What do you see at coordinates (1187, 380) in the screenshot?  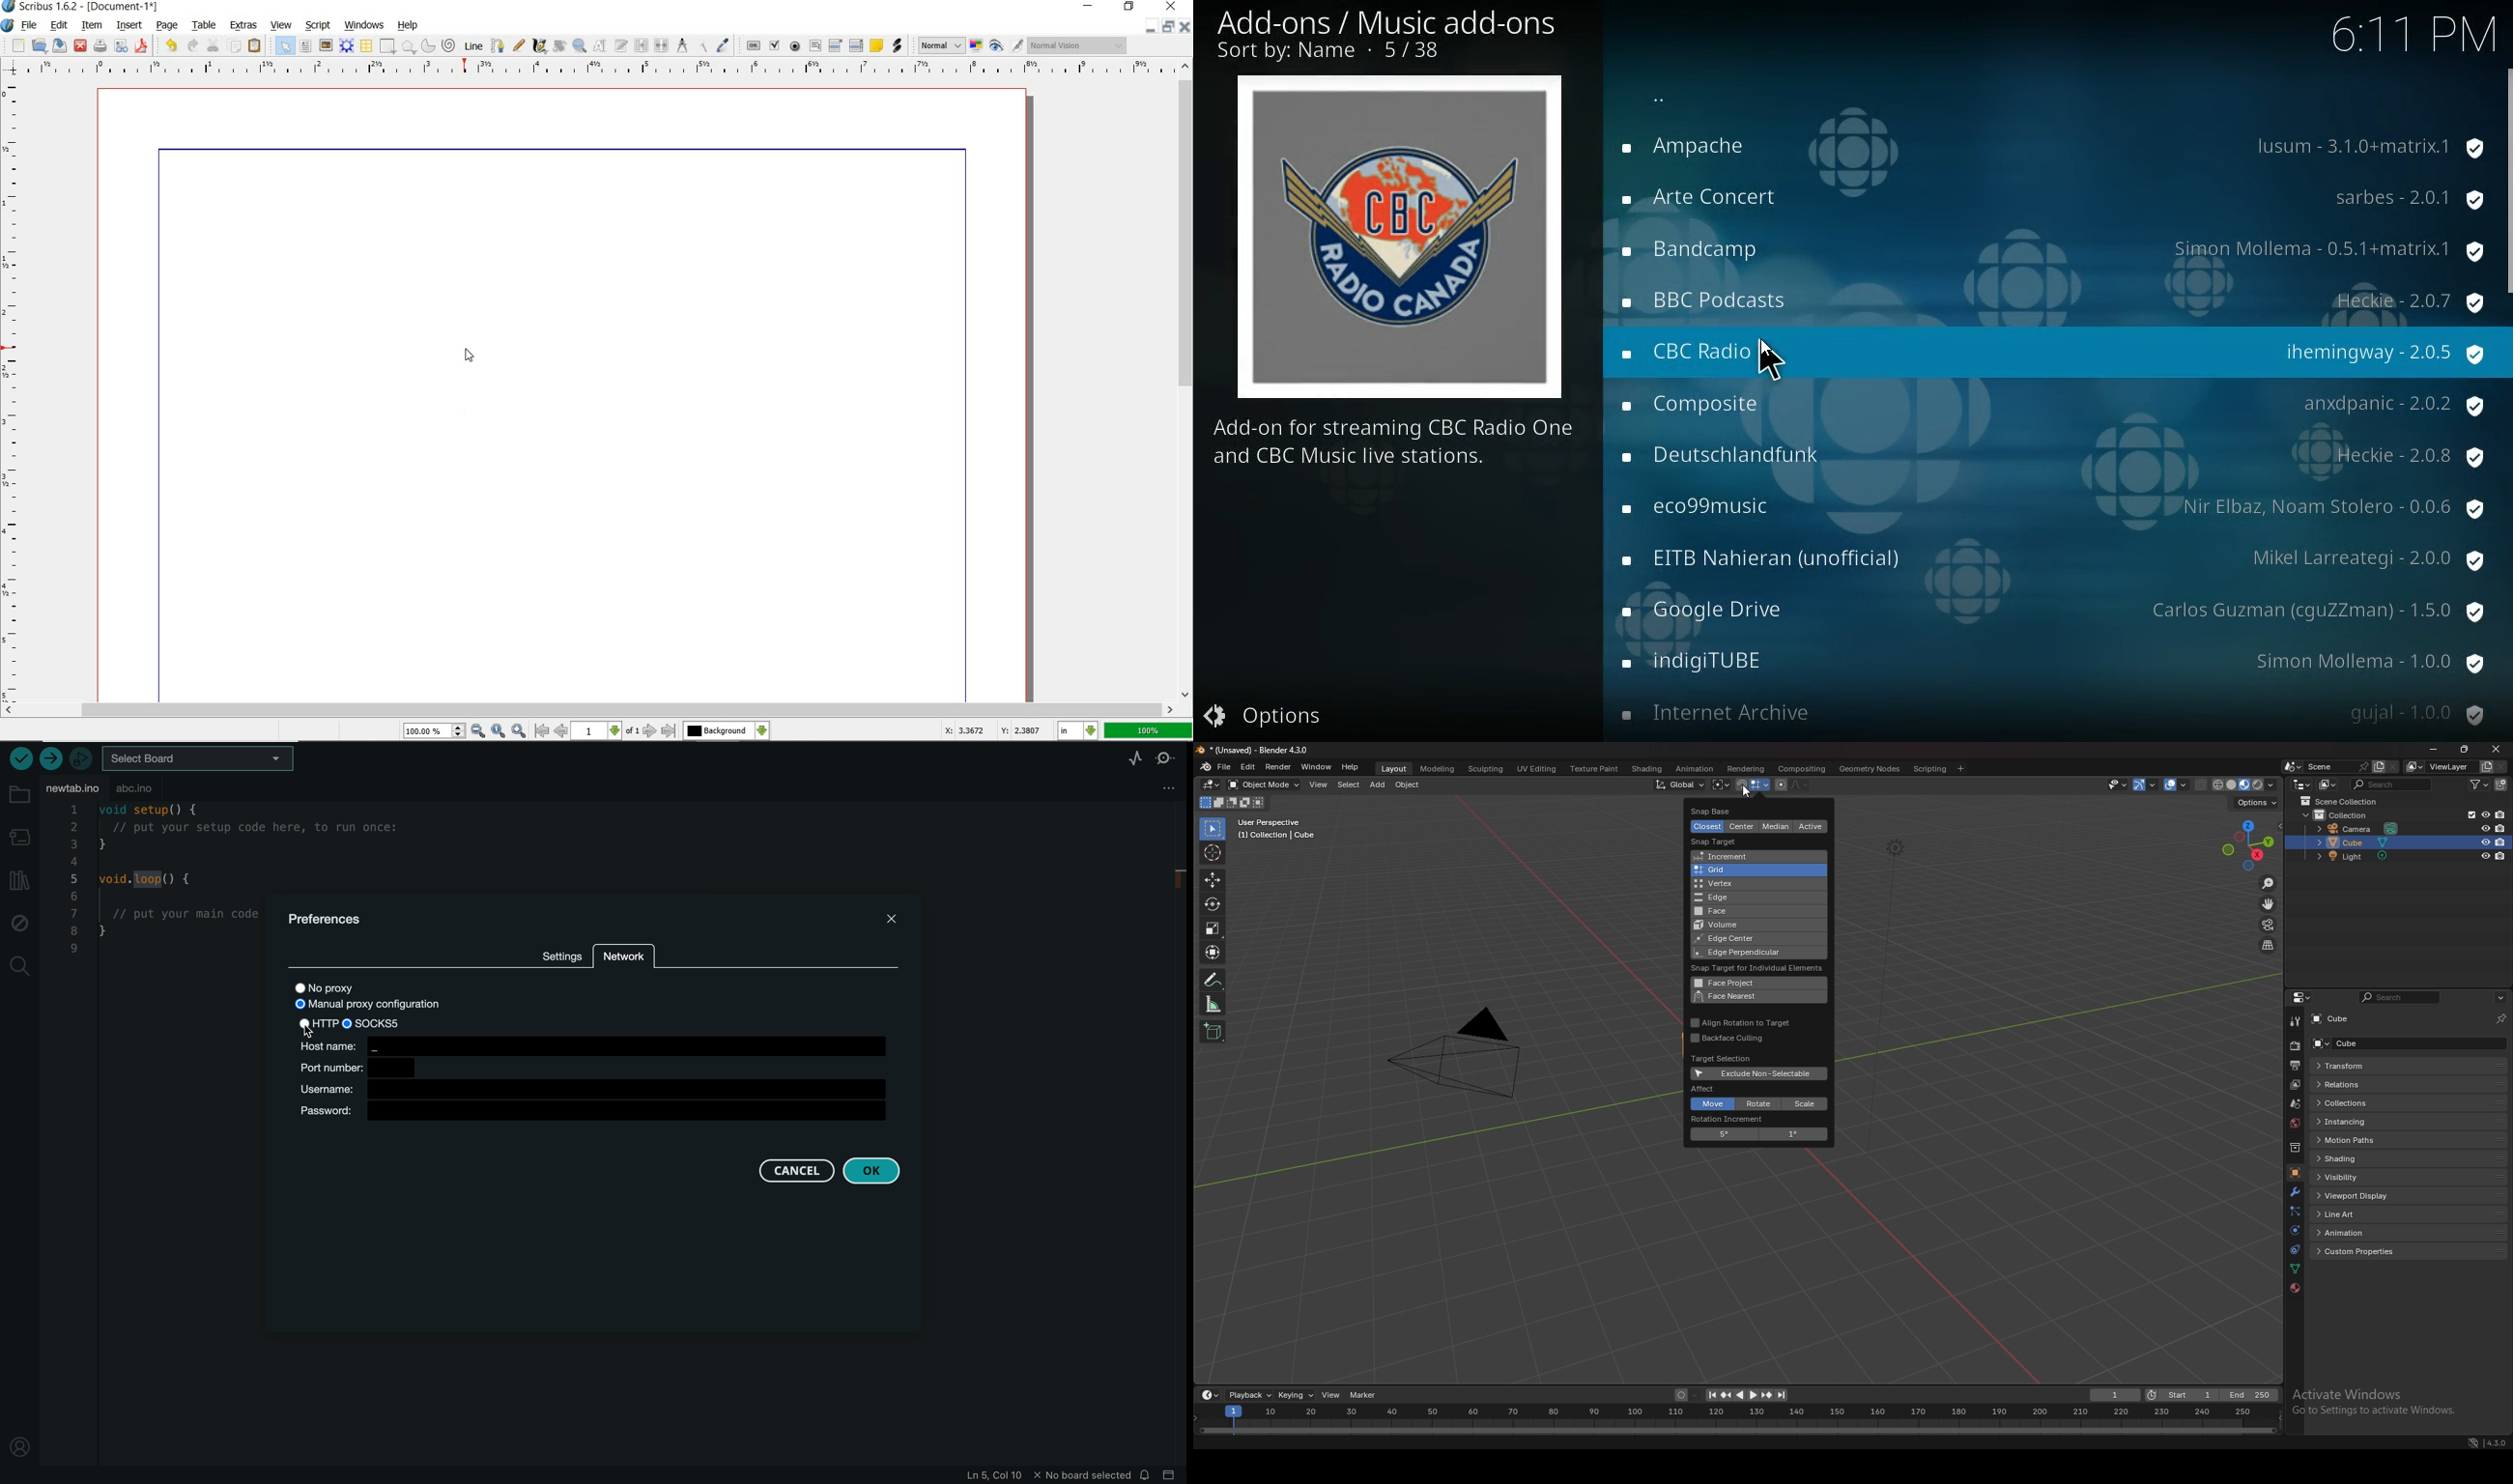 I see `scrollbar` at bounding box center [1187, 380].